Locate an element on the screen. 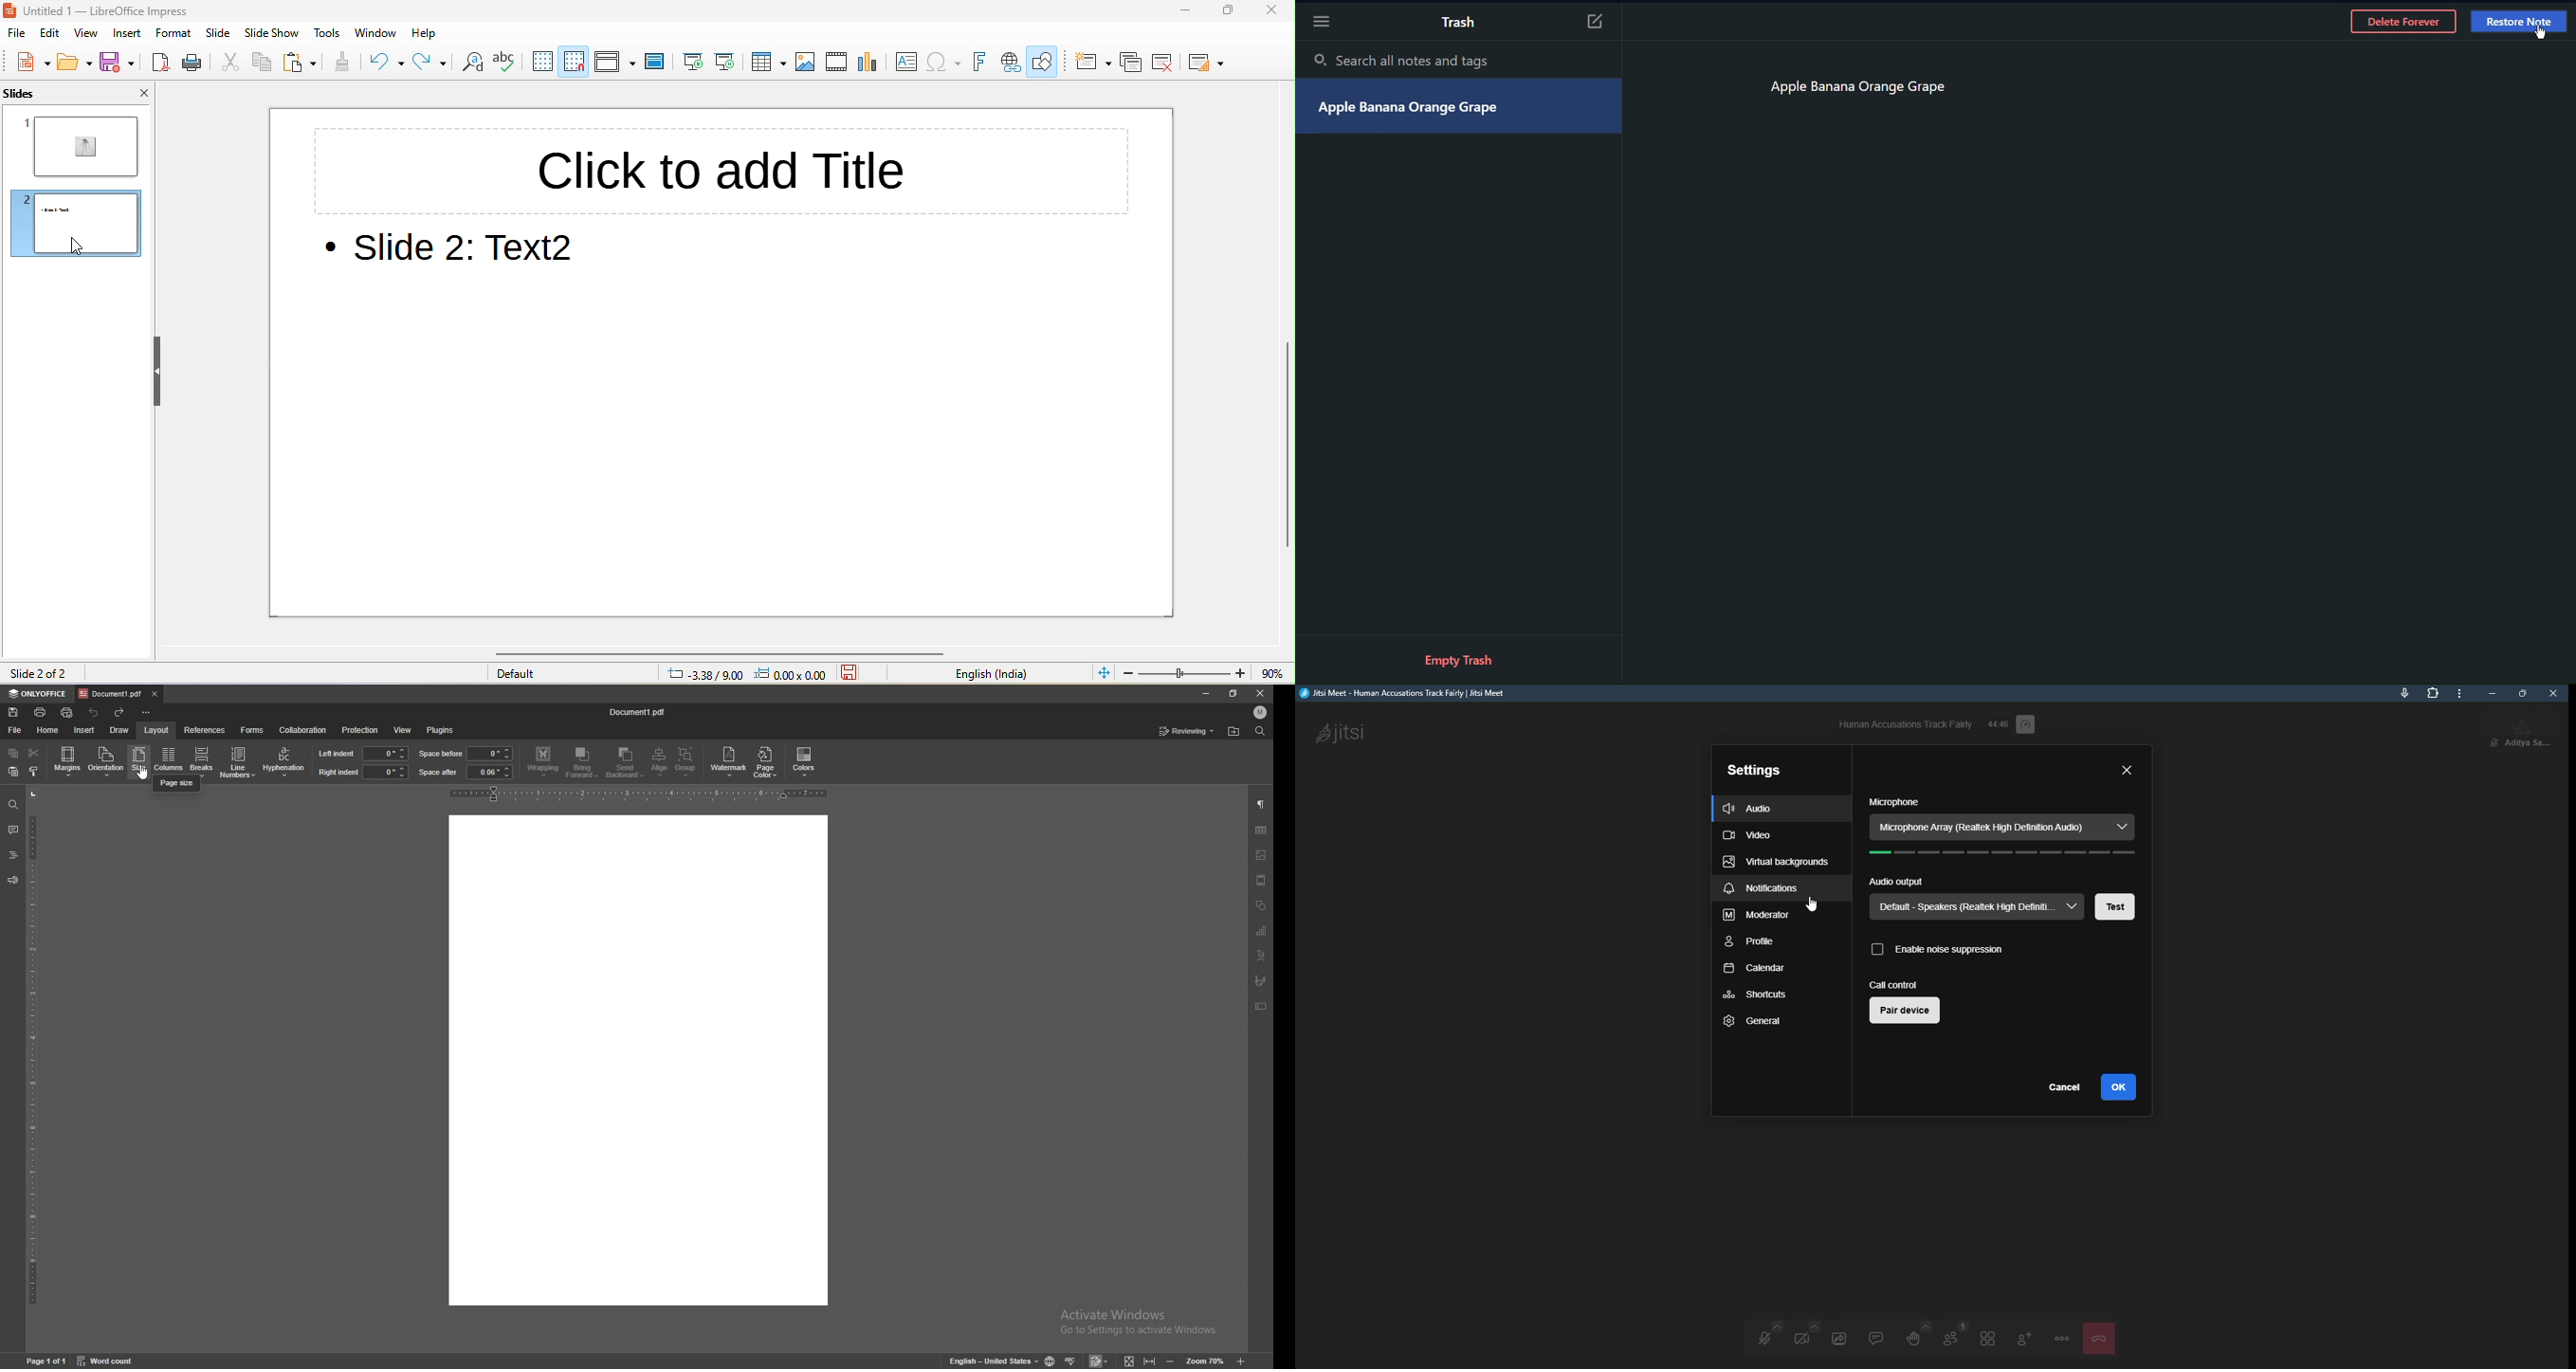 Image resolution: width=2576 pixels, height=1372 pixels. hyperlink is located at coordinates (1012, 60).